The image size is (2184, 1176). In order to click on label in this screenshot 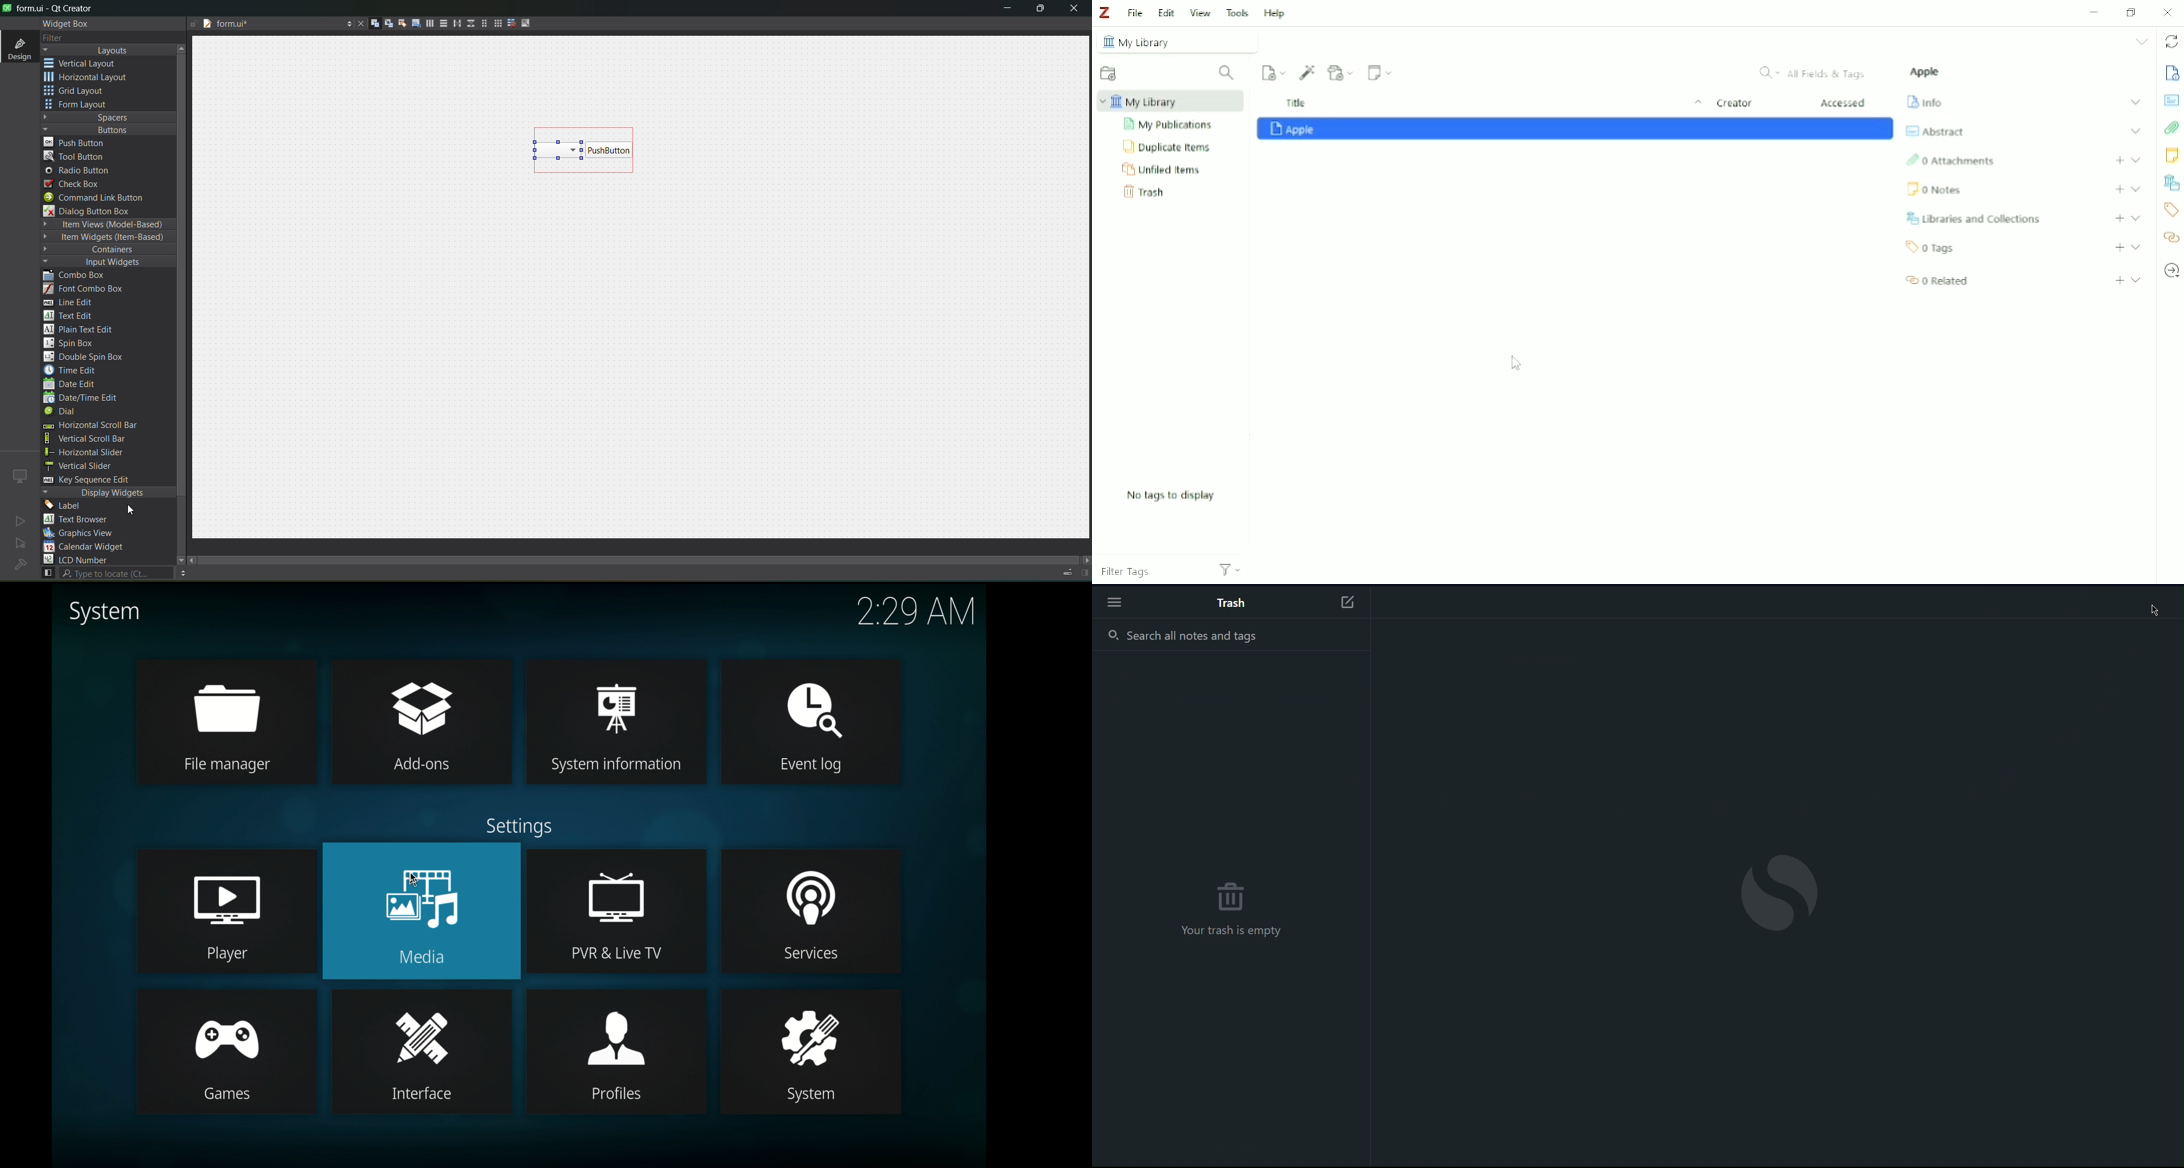, I will do `click(66, 506)`.